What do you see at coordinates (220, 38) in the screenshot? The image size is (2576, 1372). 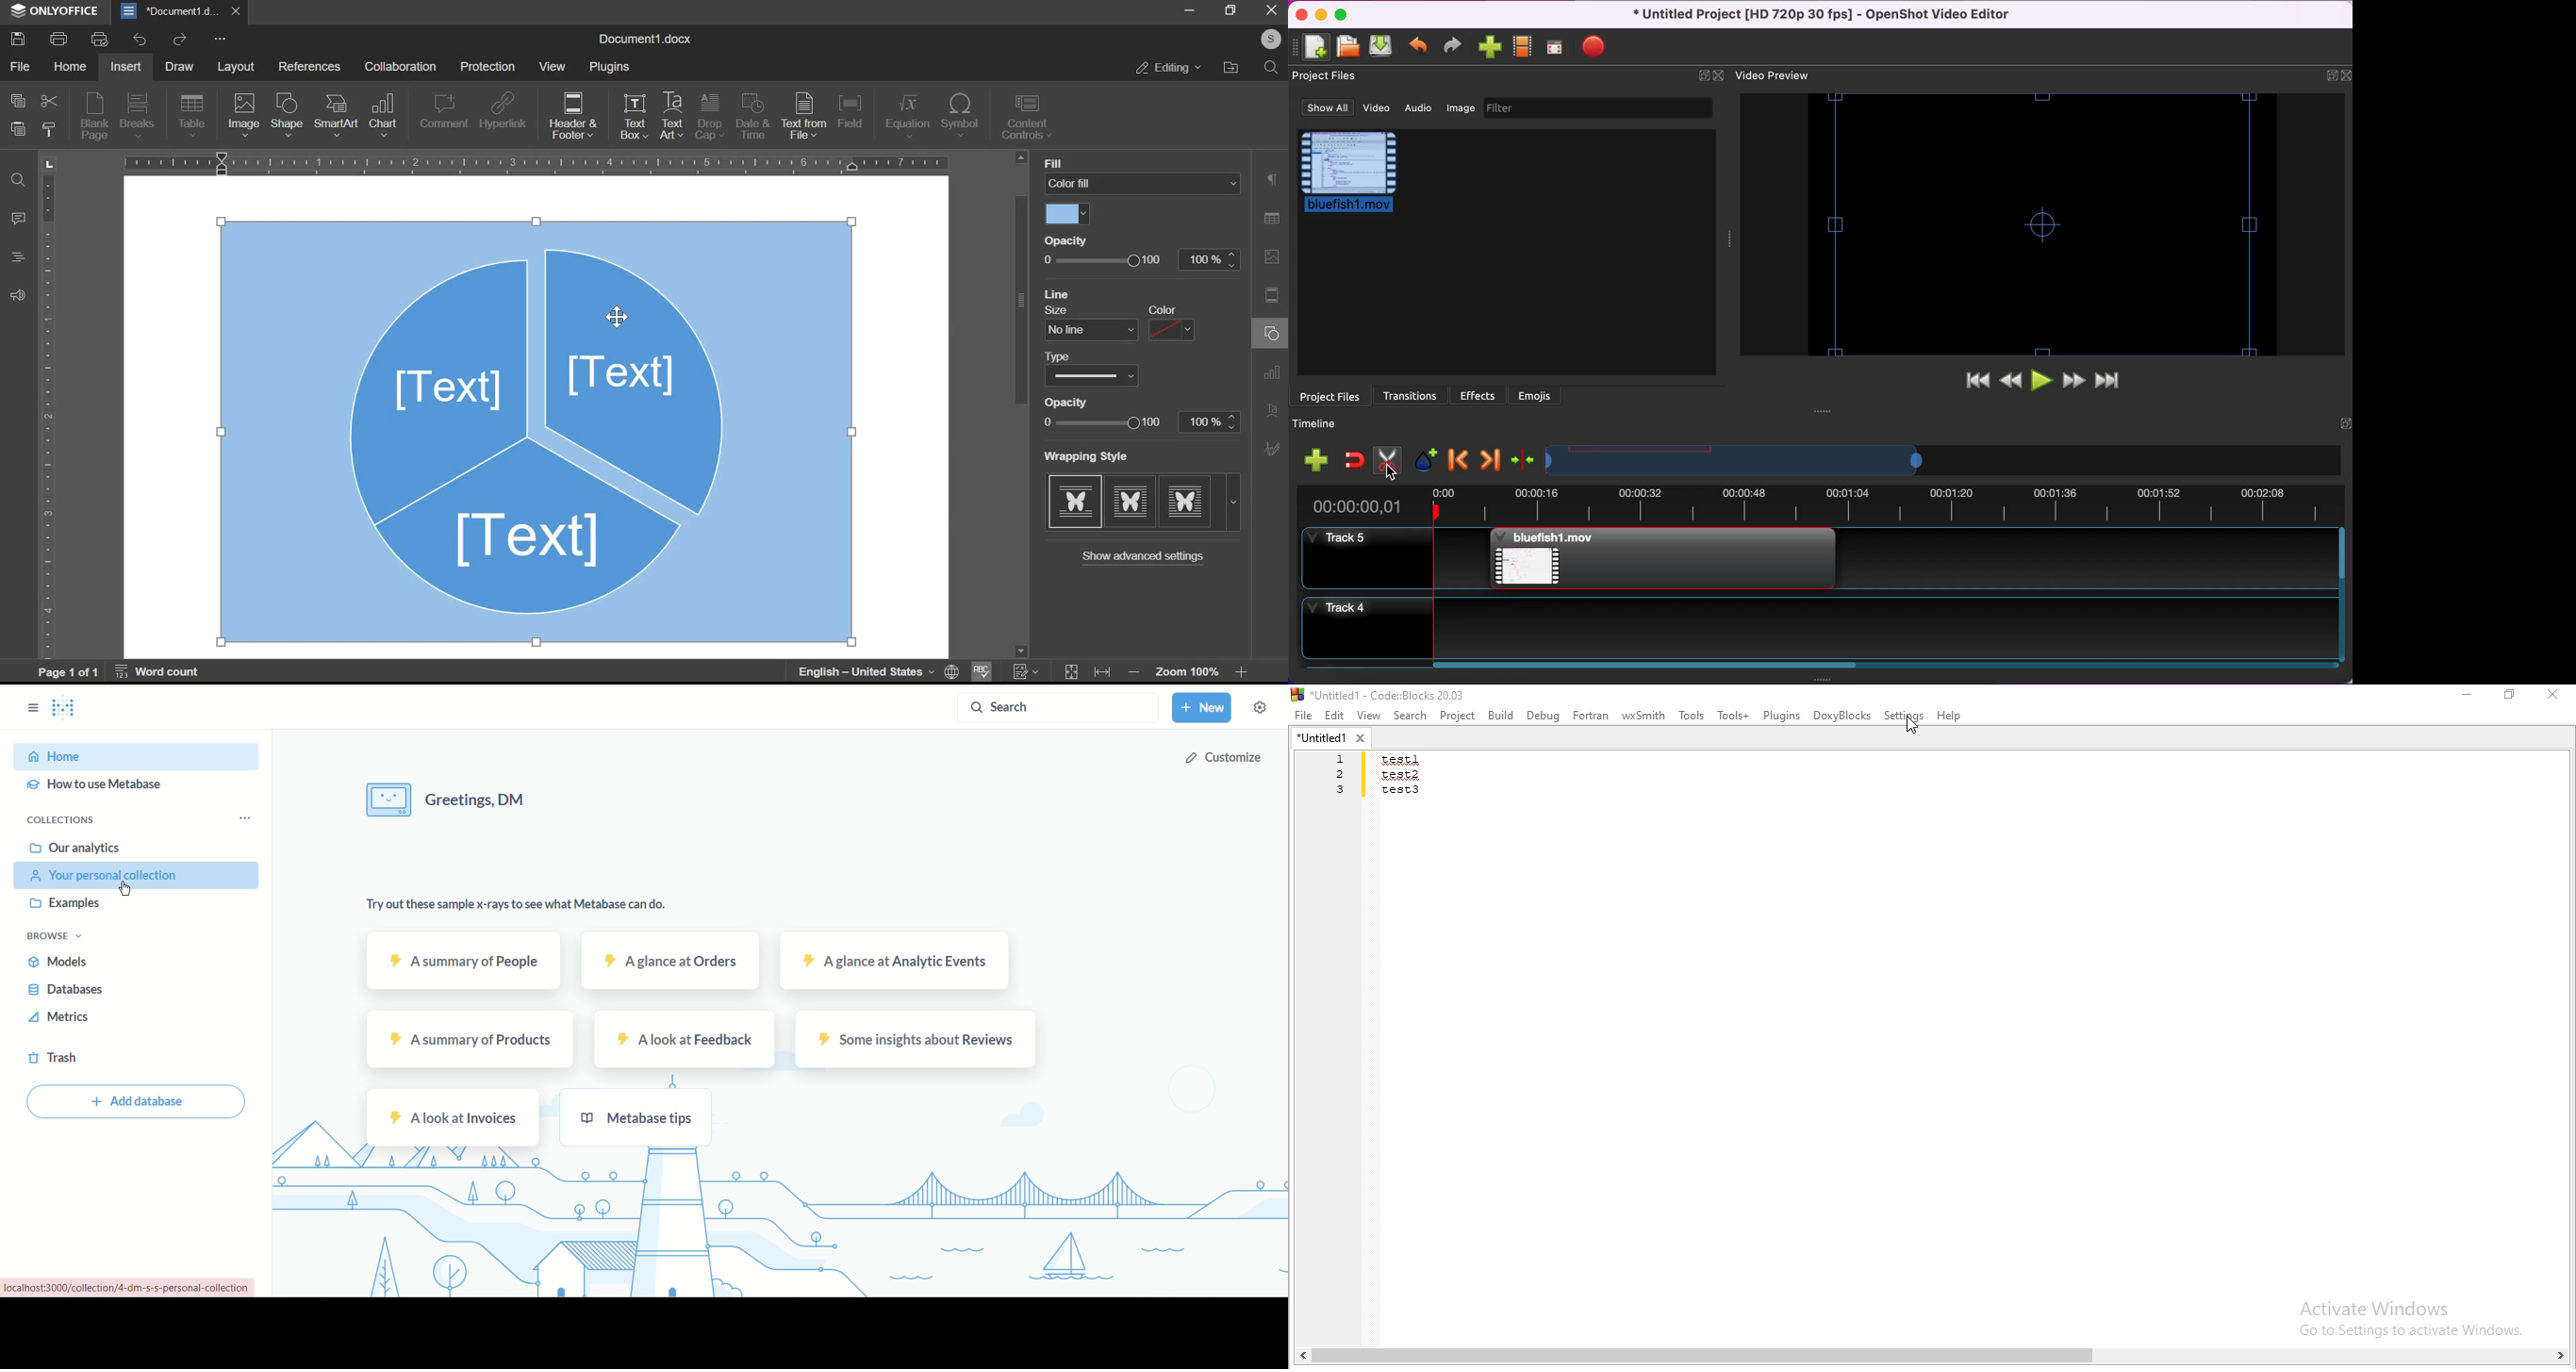 I see `more` at bounding box center [220, 38].